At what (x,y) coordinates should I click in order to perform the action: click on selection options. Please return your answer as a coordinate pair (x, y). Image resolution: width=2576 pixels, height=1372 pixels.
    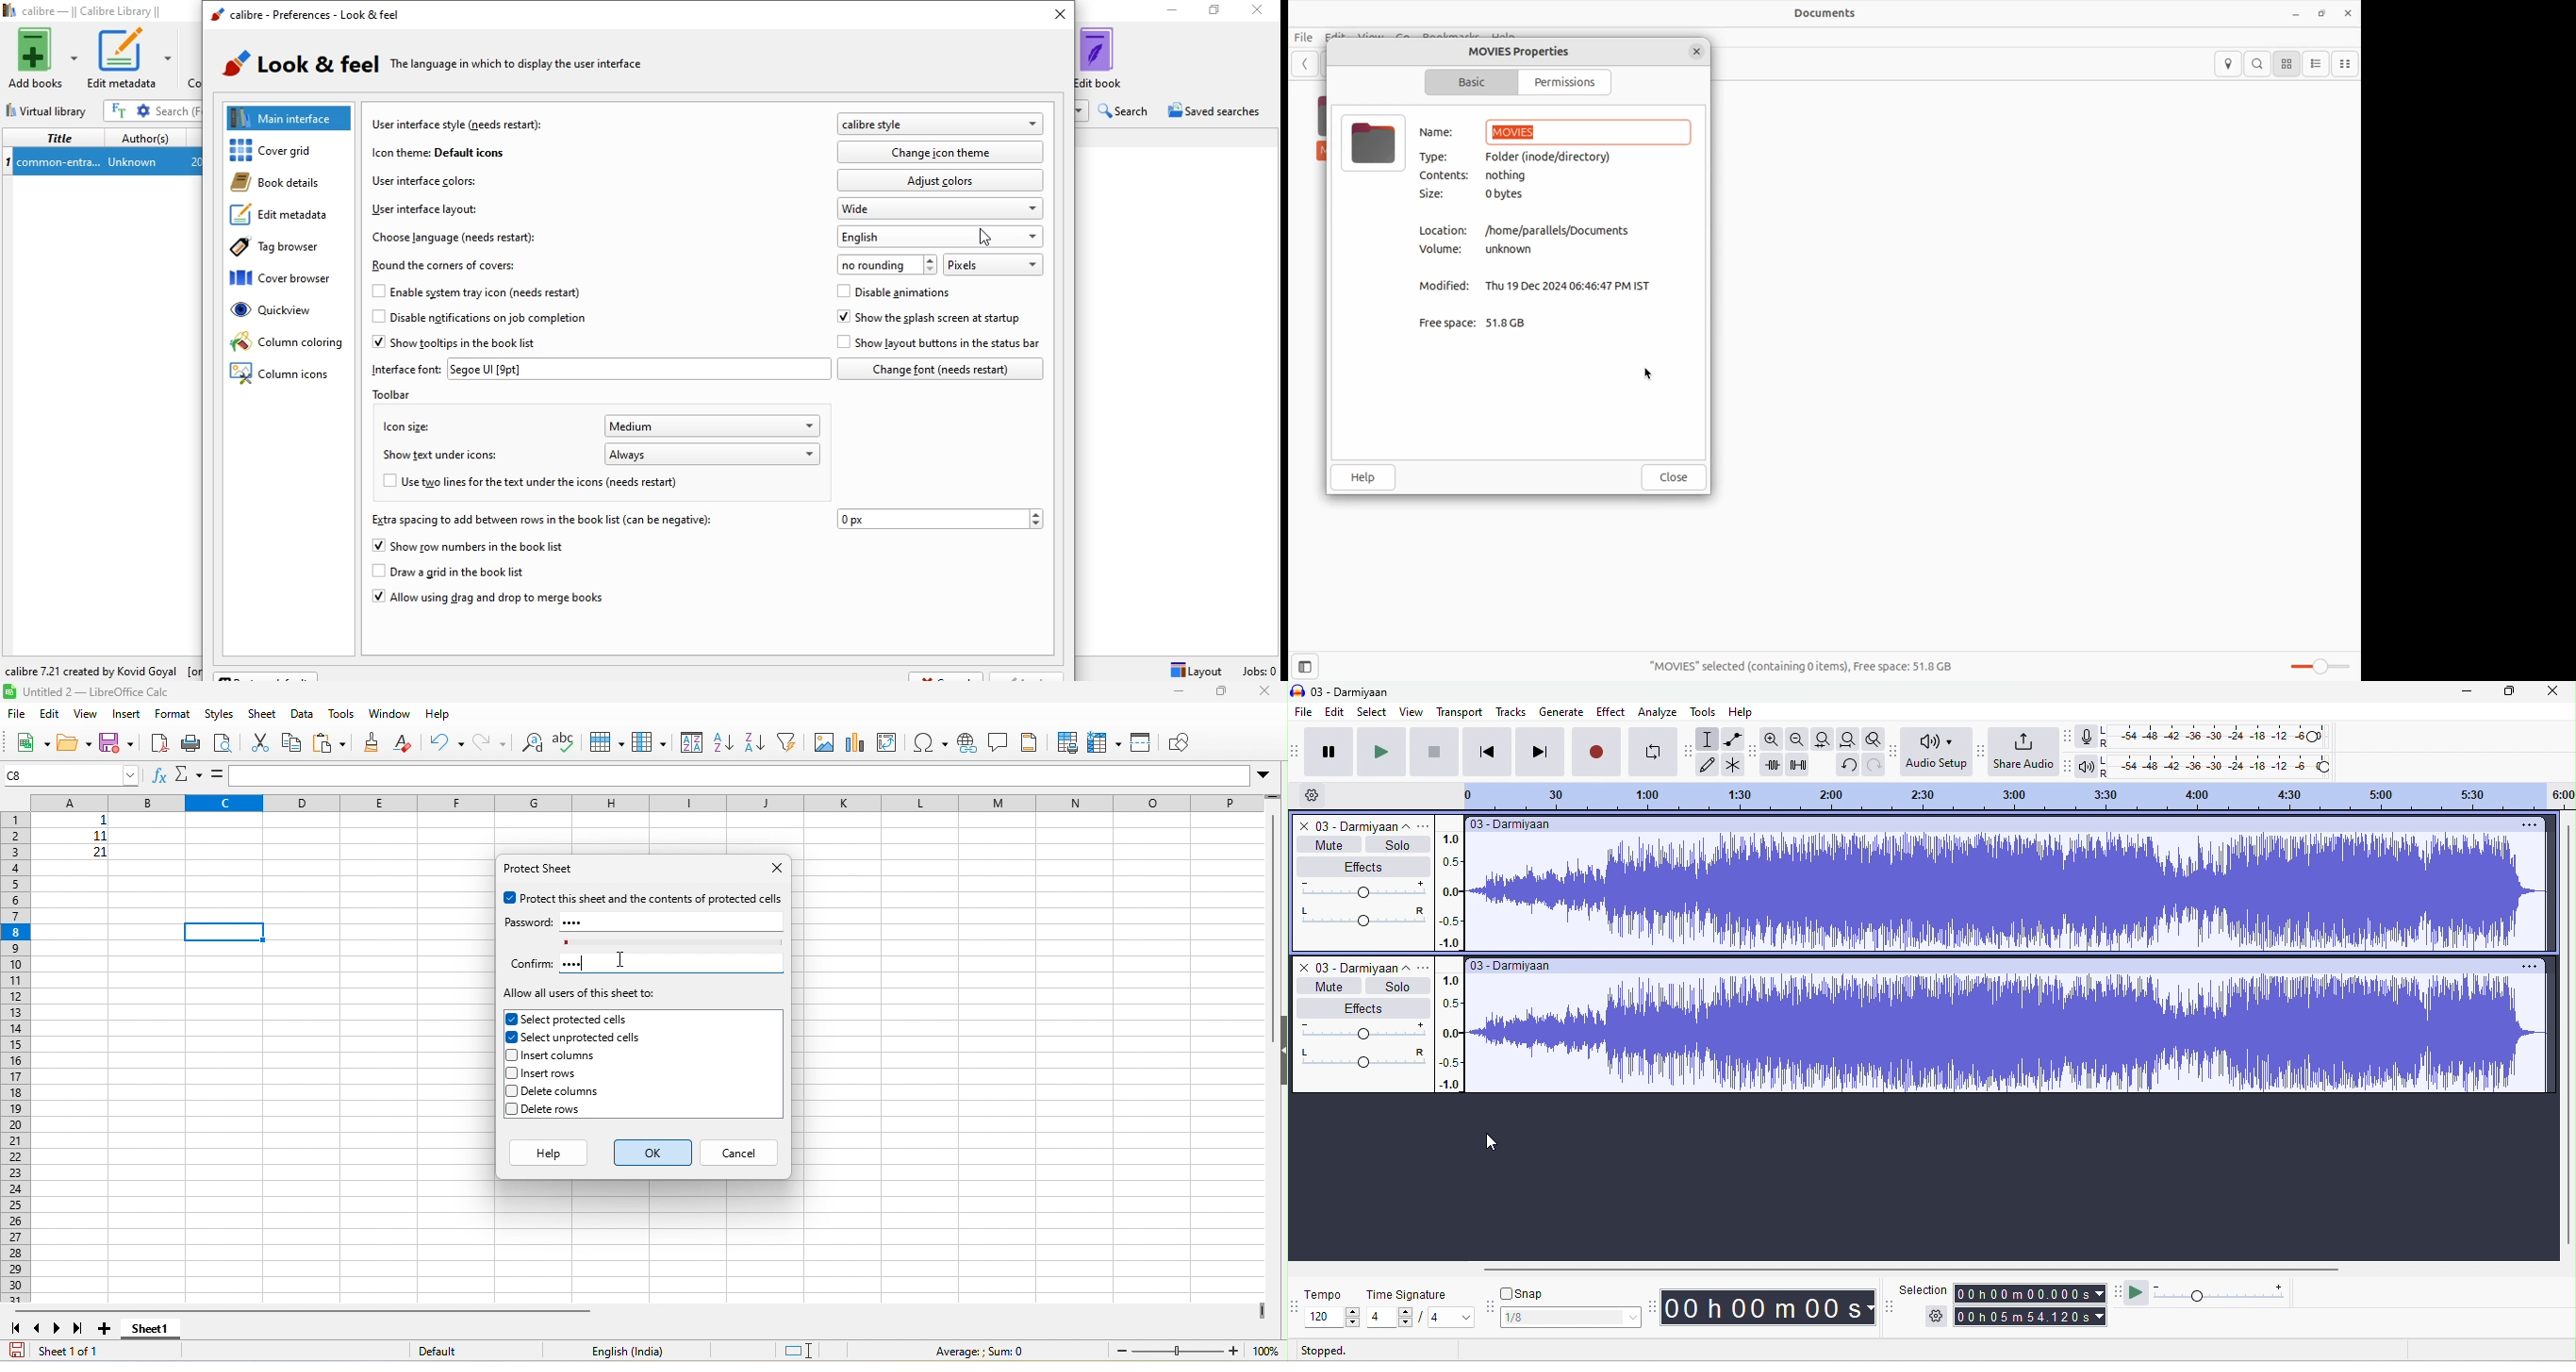
    Looking at the image, I should click on (1936, 1315).